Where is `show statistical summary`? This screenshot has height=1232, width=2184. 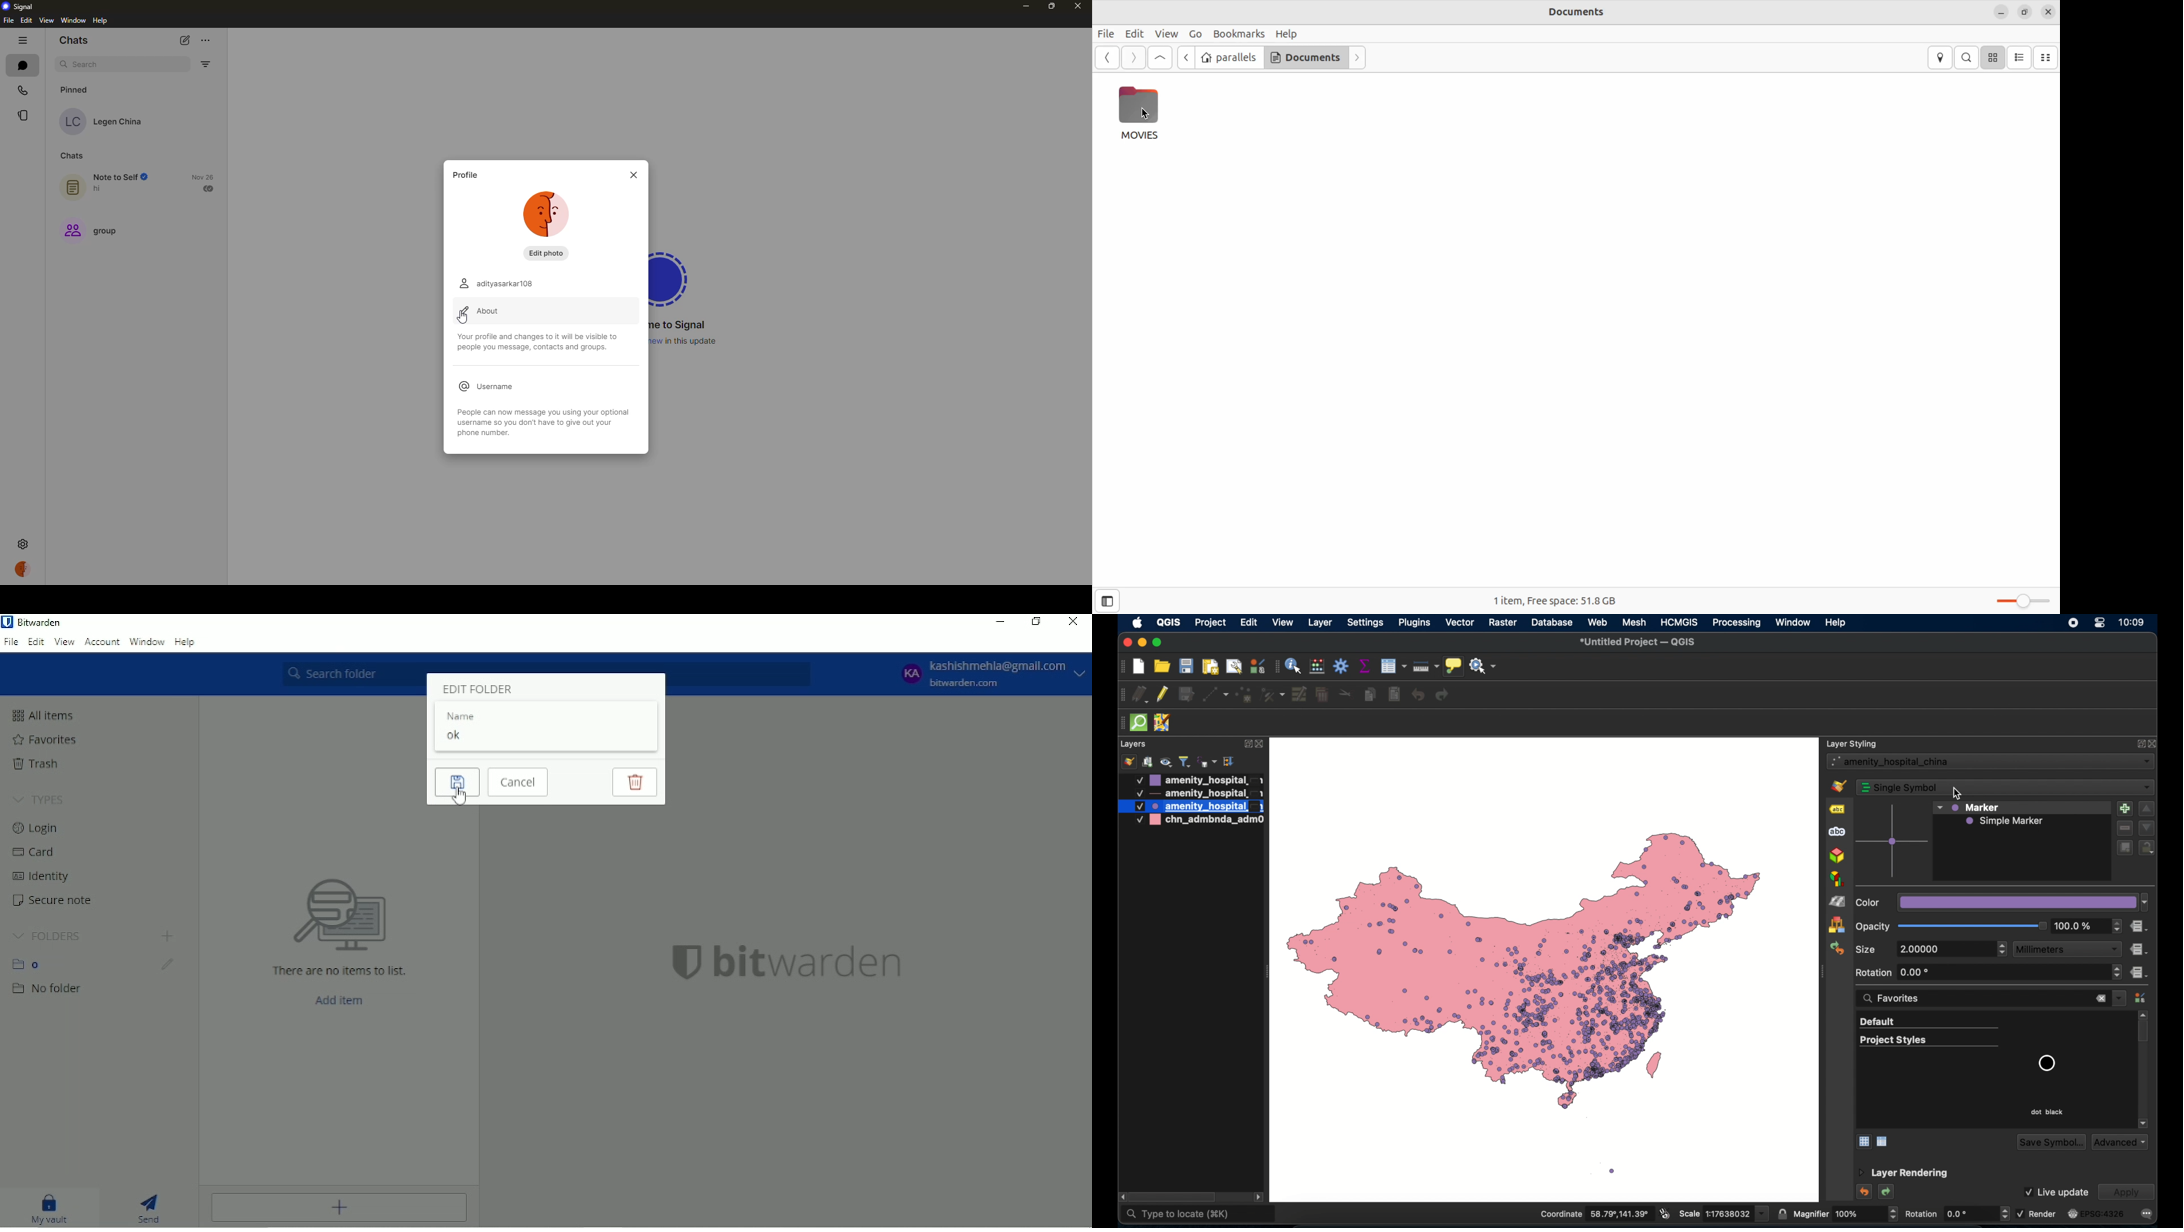 show statistical summary is located at coordinates (1365, 666).